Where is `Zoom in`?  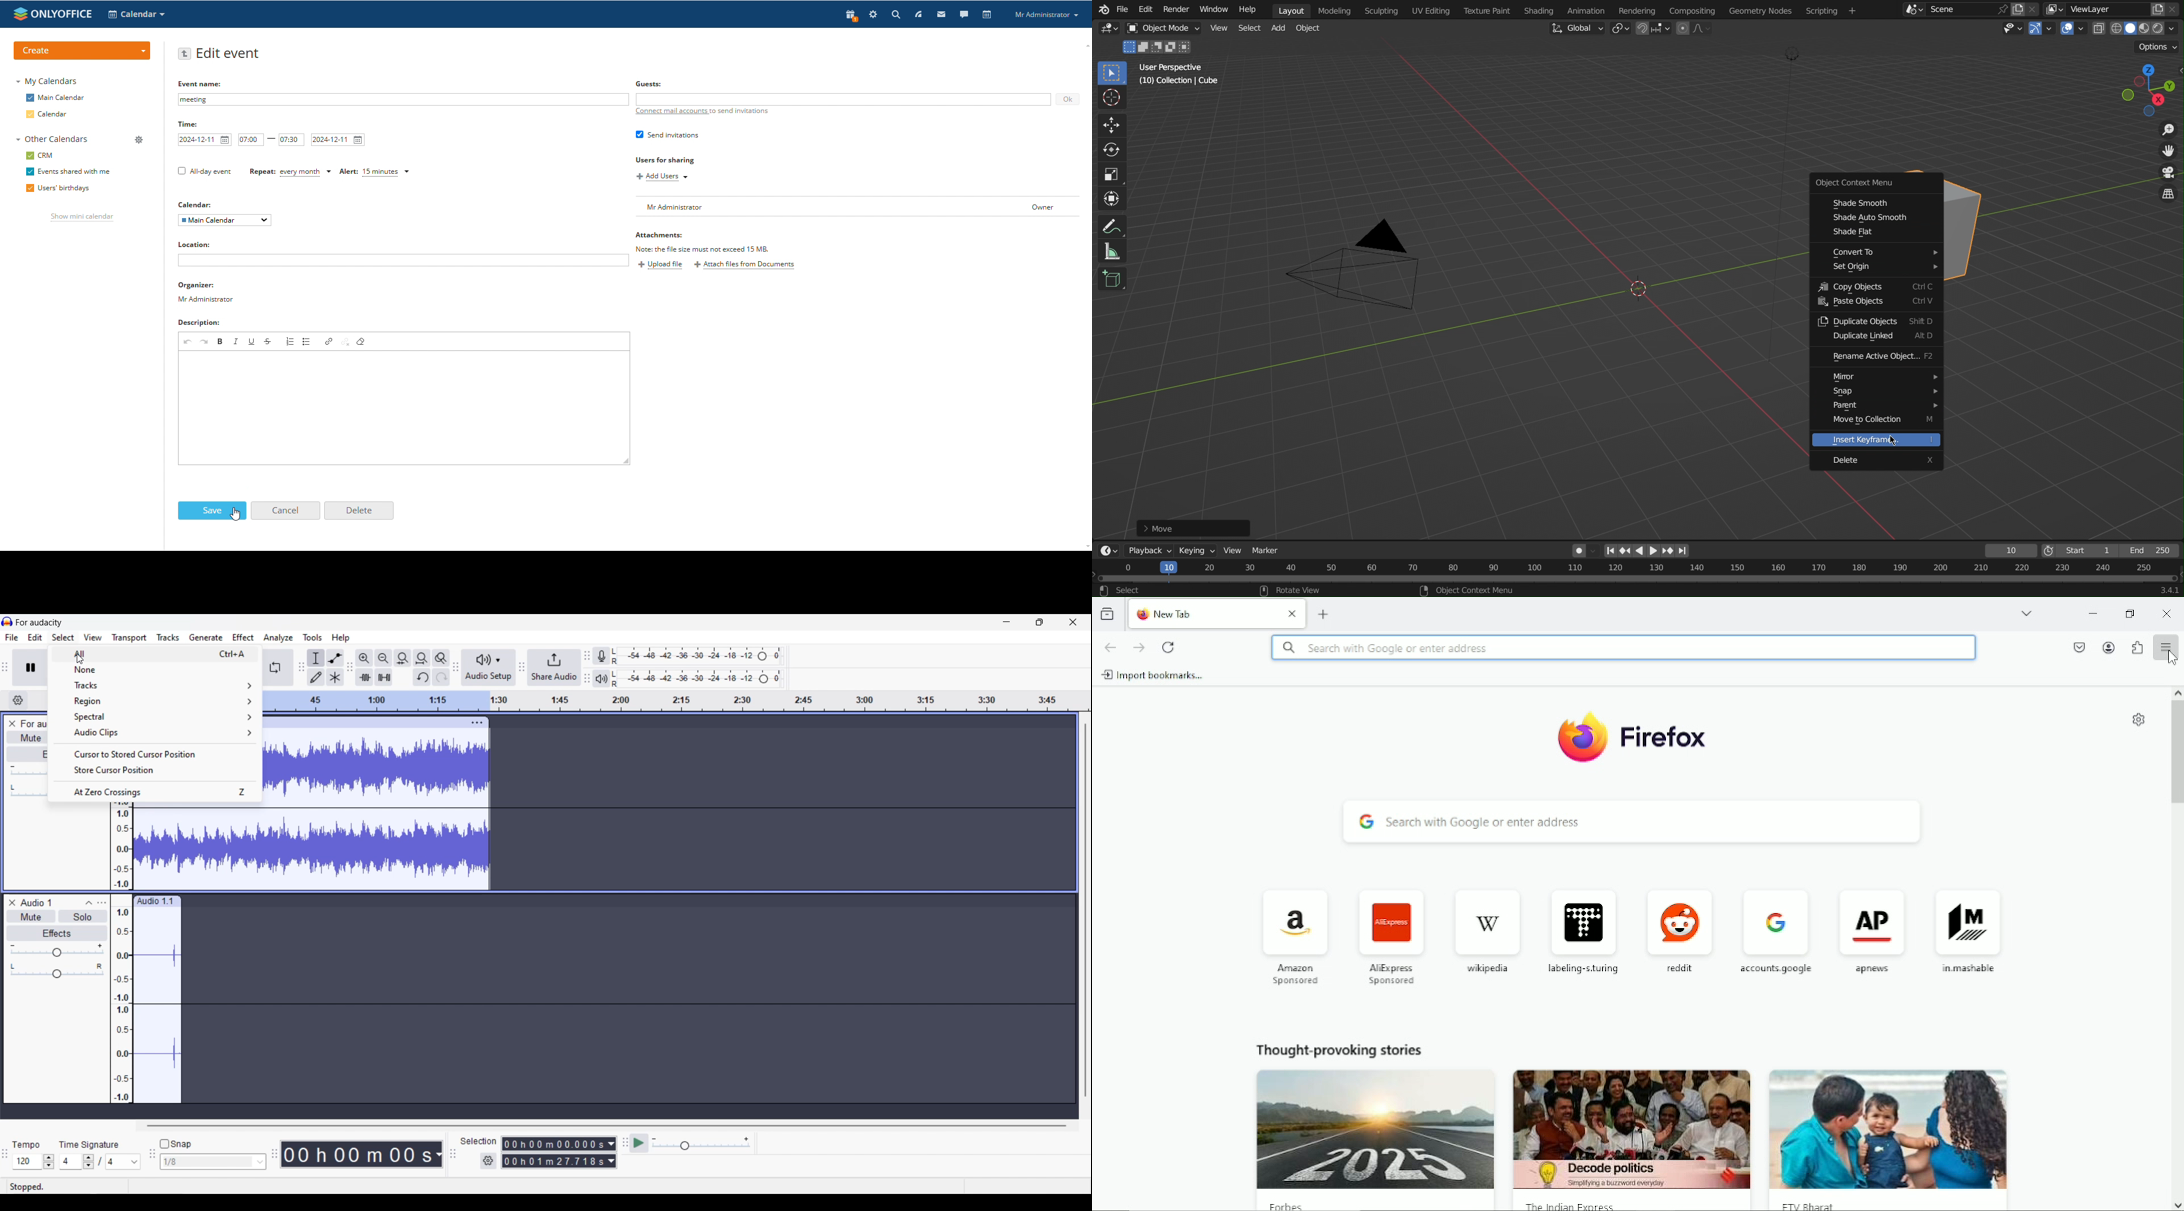 Zoom in is located at coordinates (364, 658).